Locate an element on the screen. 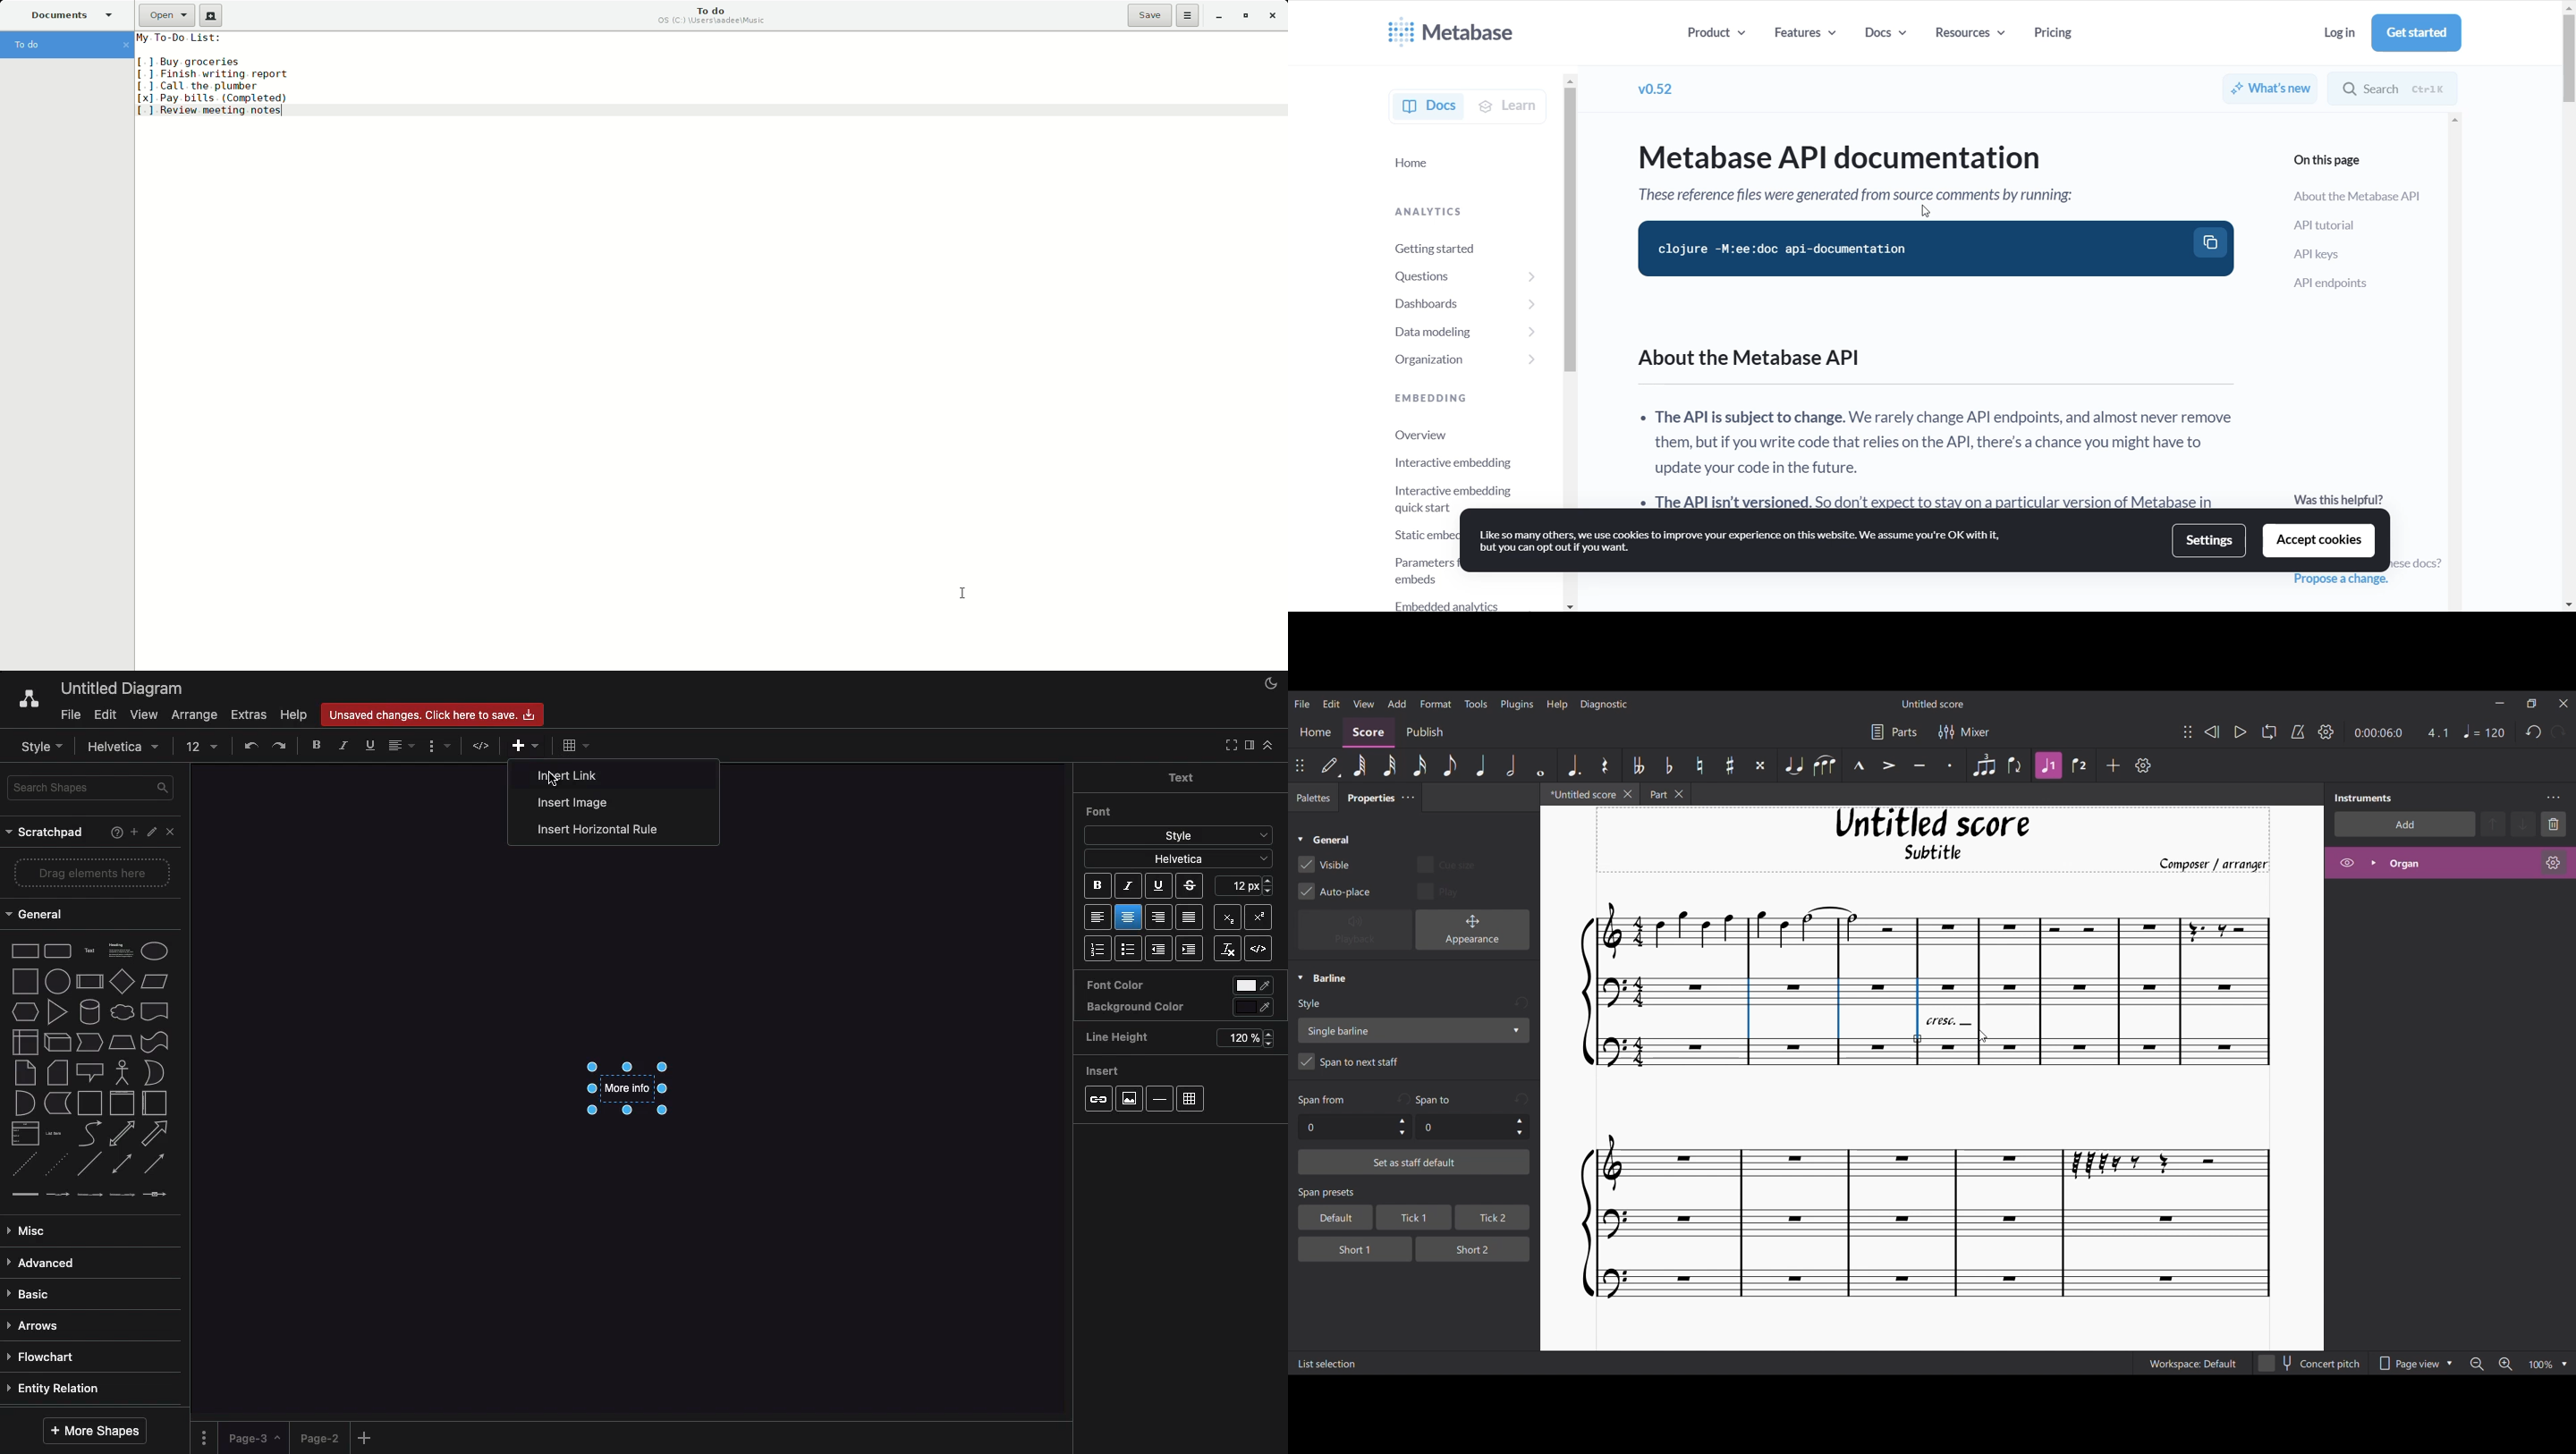  Toggle for Auto-place is located at coordinates (1335, 891).